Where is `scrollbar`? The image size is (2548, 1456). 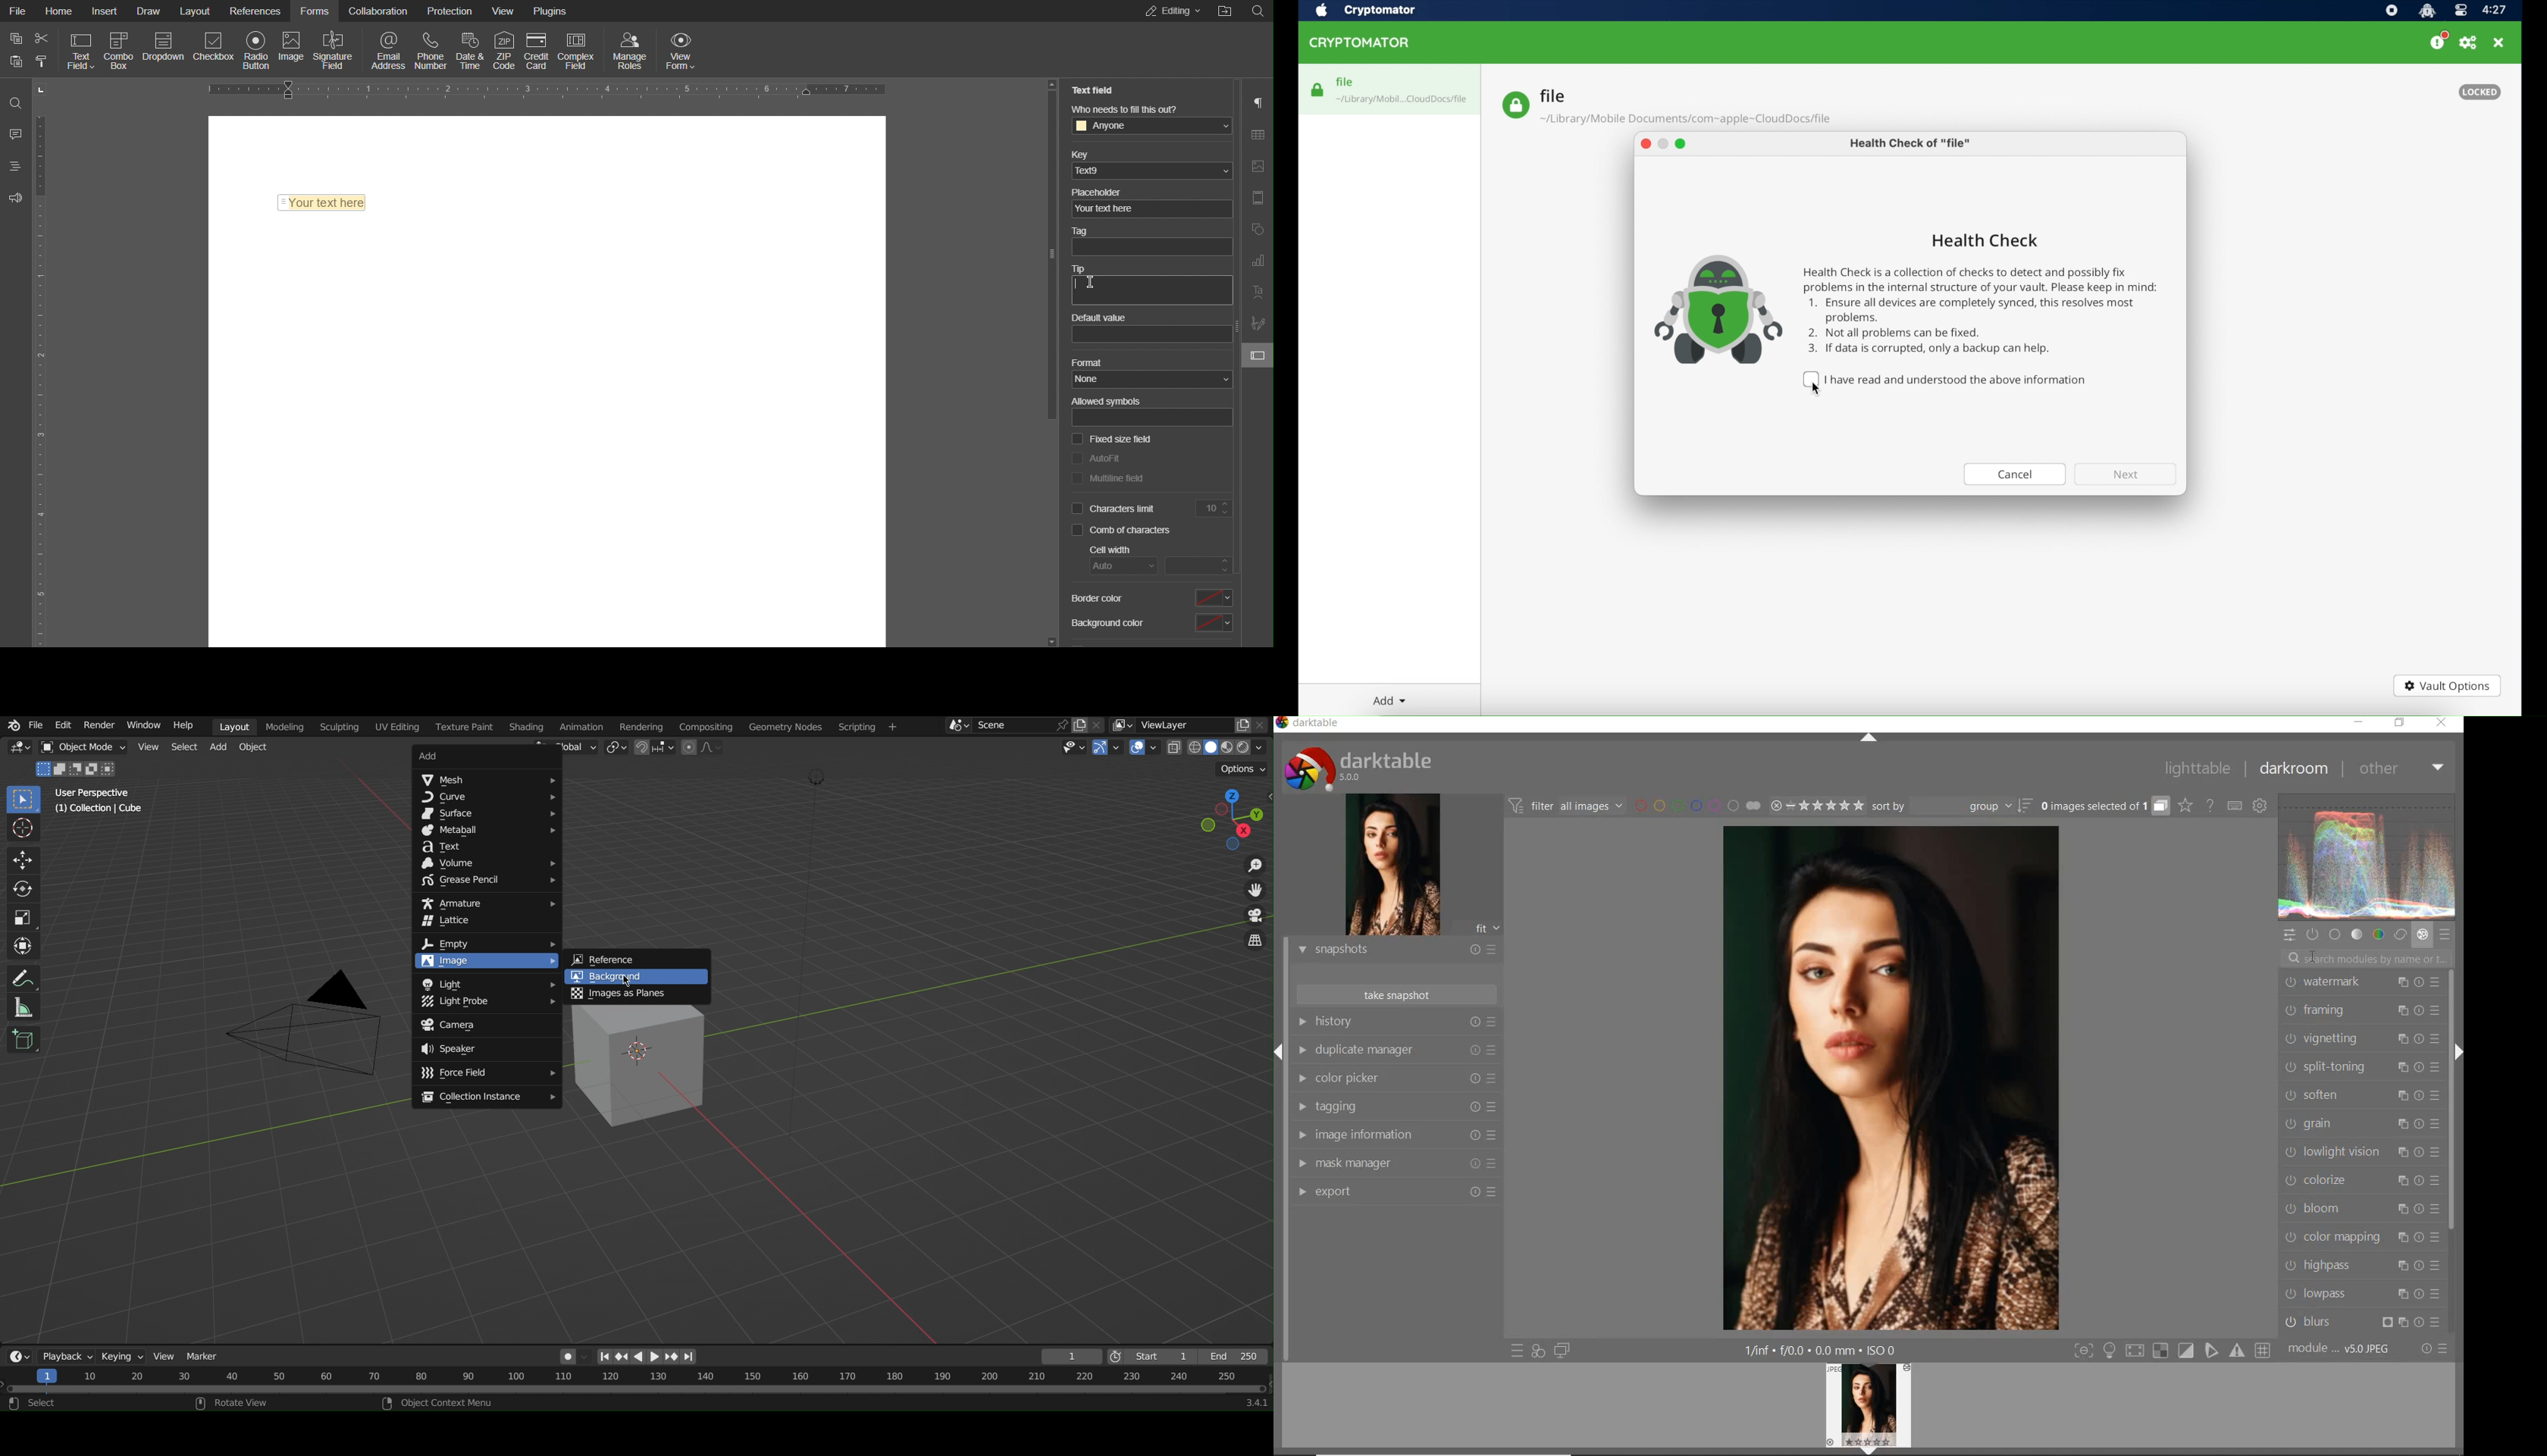
scrollbar is located at coordinates (2452, 1100).